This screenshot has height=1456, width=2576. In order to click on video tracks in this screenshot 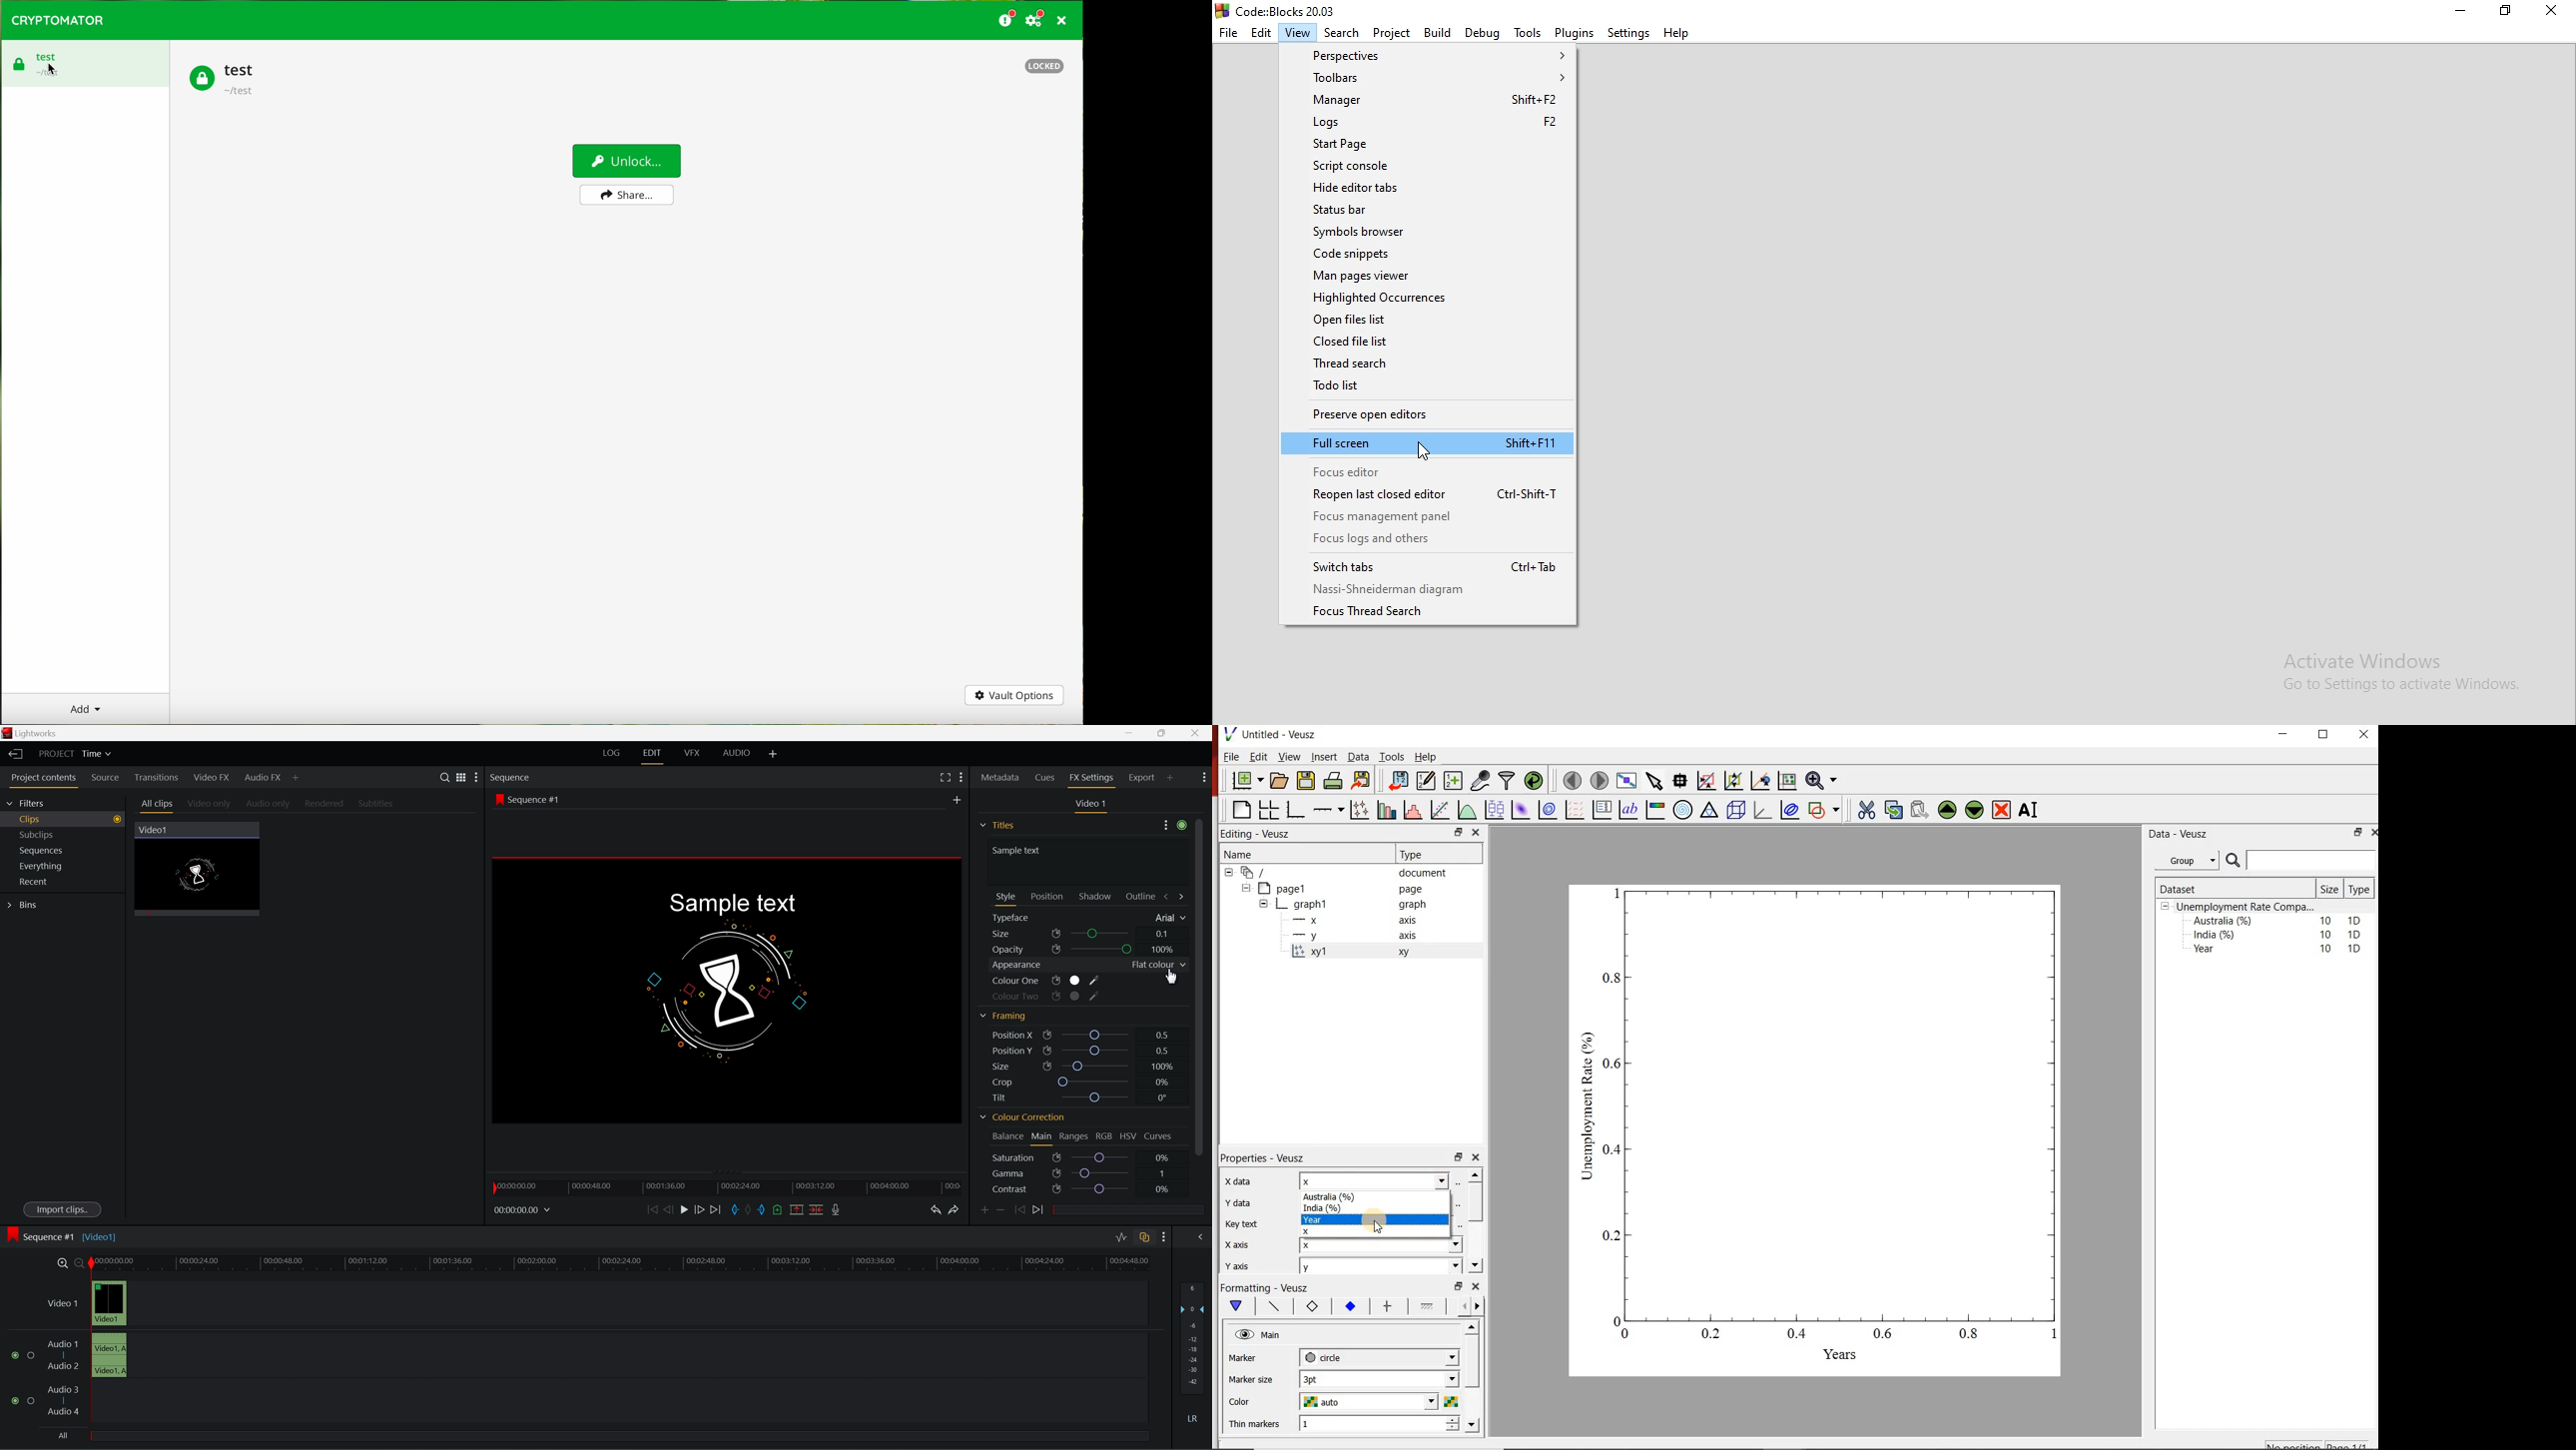, I will do `click(109, 1327)`.